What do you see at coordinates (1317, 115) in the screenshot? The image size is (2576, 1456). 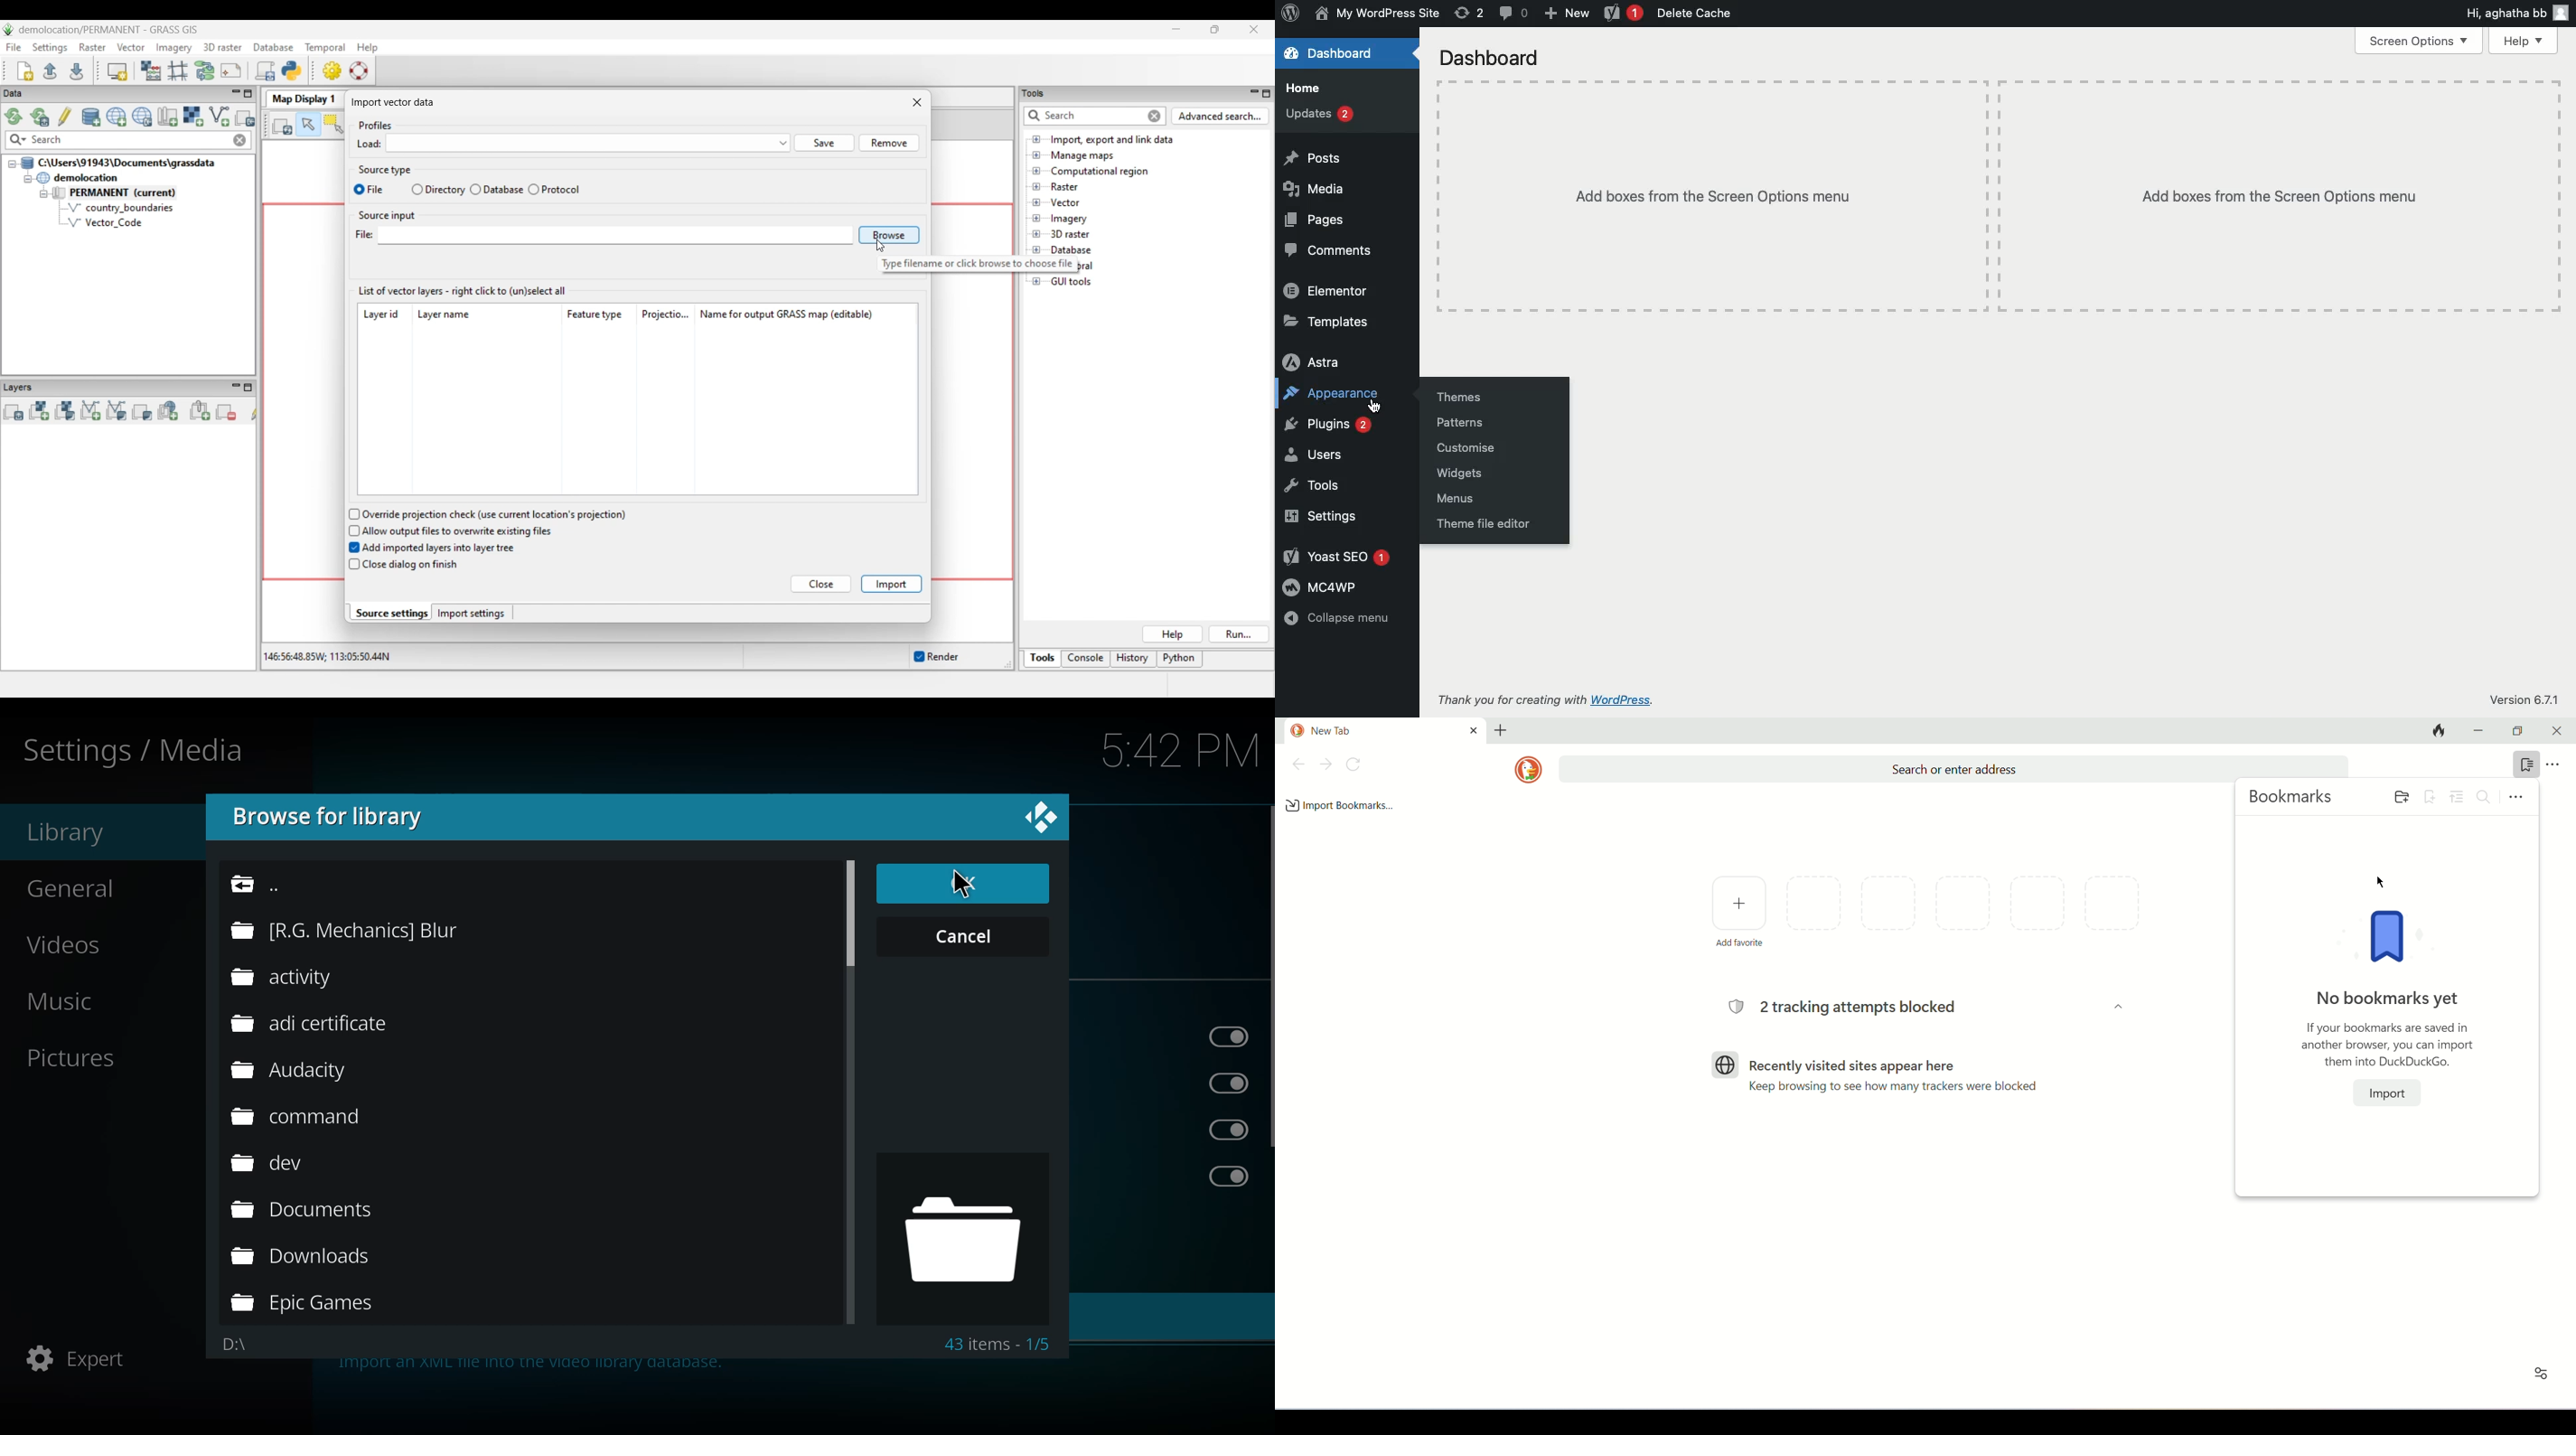 I see `Updates` at bounding box center [1317, 115].